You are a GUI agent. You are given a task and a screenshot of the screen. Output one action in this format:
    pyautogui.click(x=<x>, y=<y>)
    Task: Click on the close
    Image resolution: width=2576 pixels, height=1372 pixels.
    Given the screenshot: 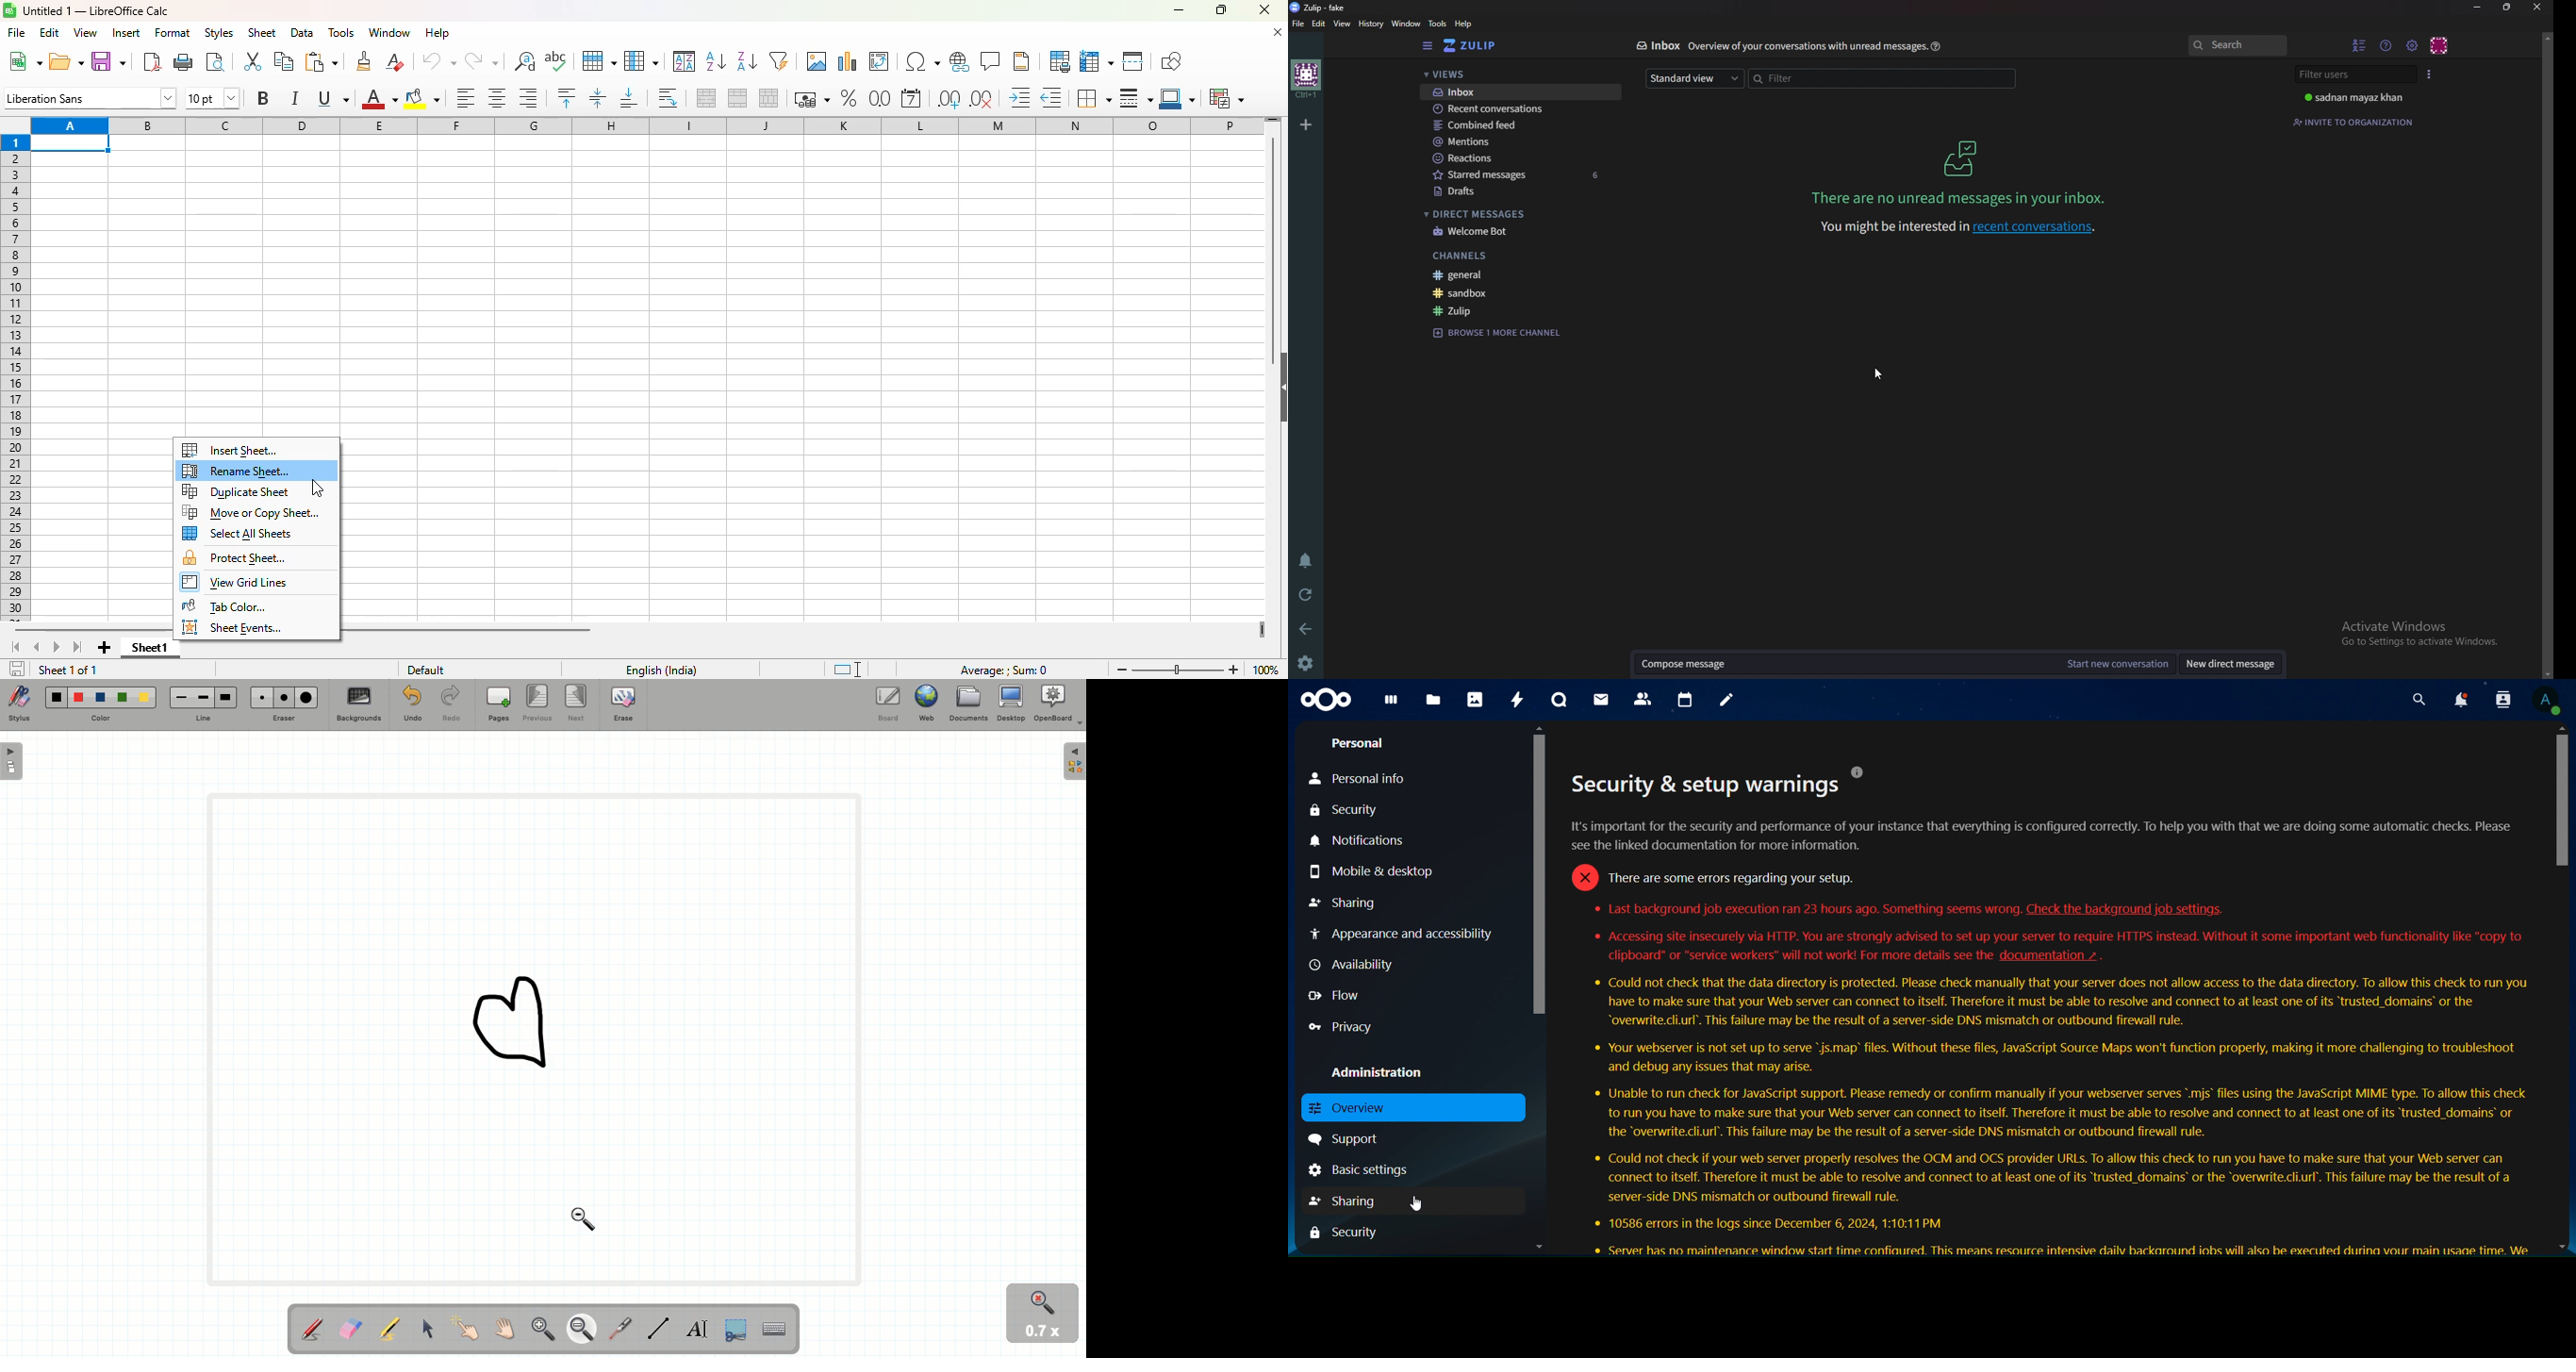 What is the action you would take?
    pyautogui.click(x=2537, y=9)
    